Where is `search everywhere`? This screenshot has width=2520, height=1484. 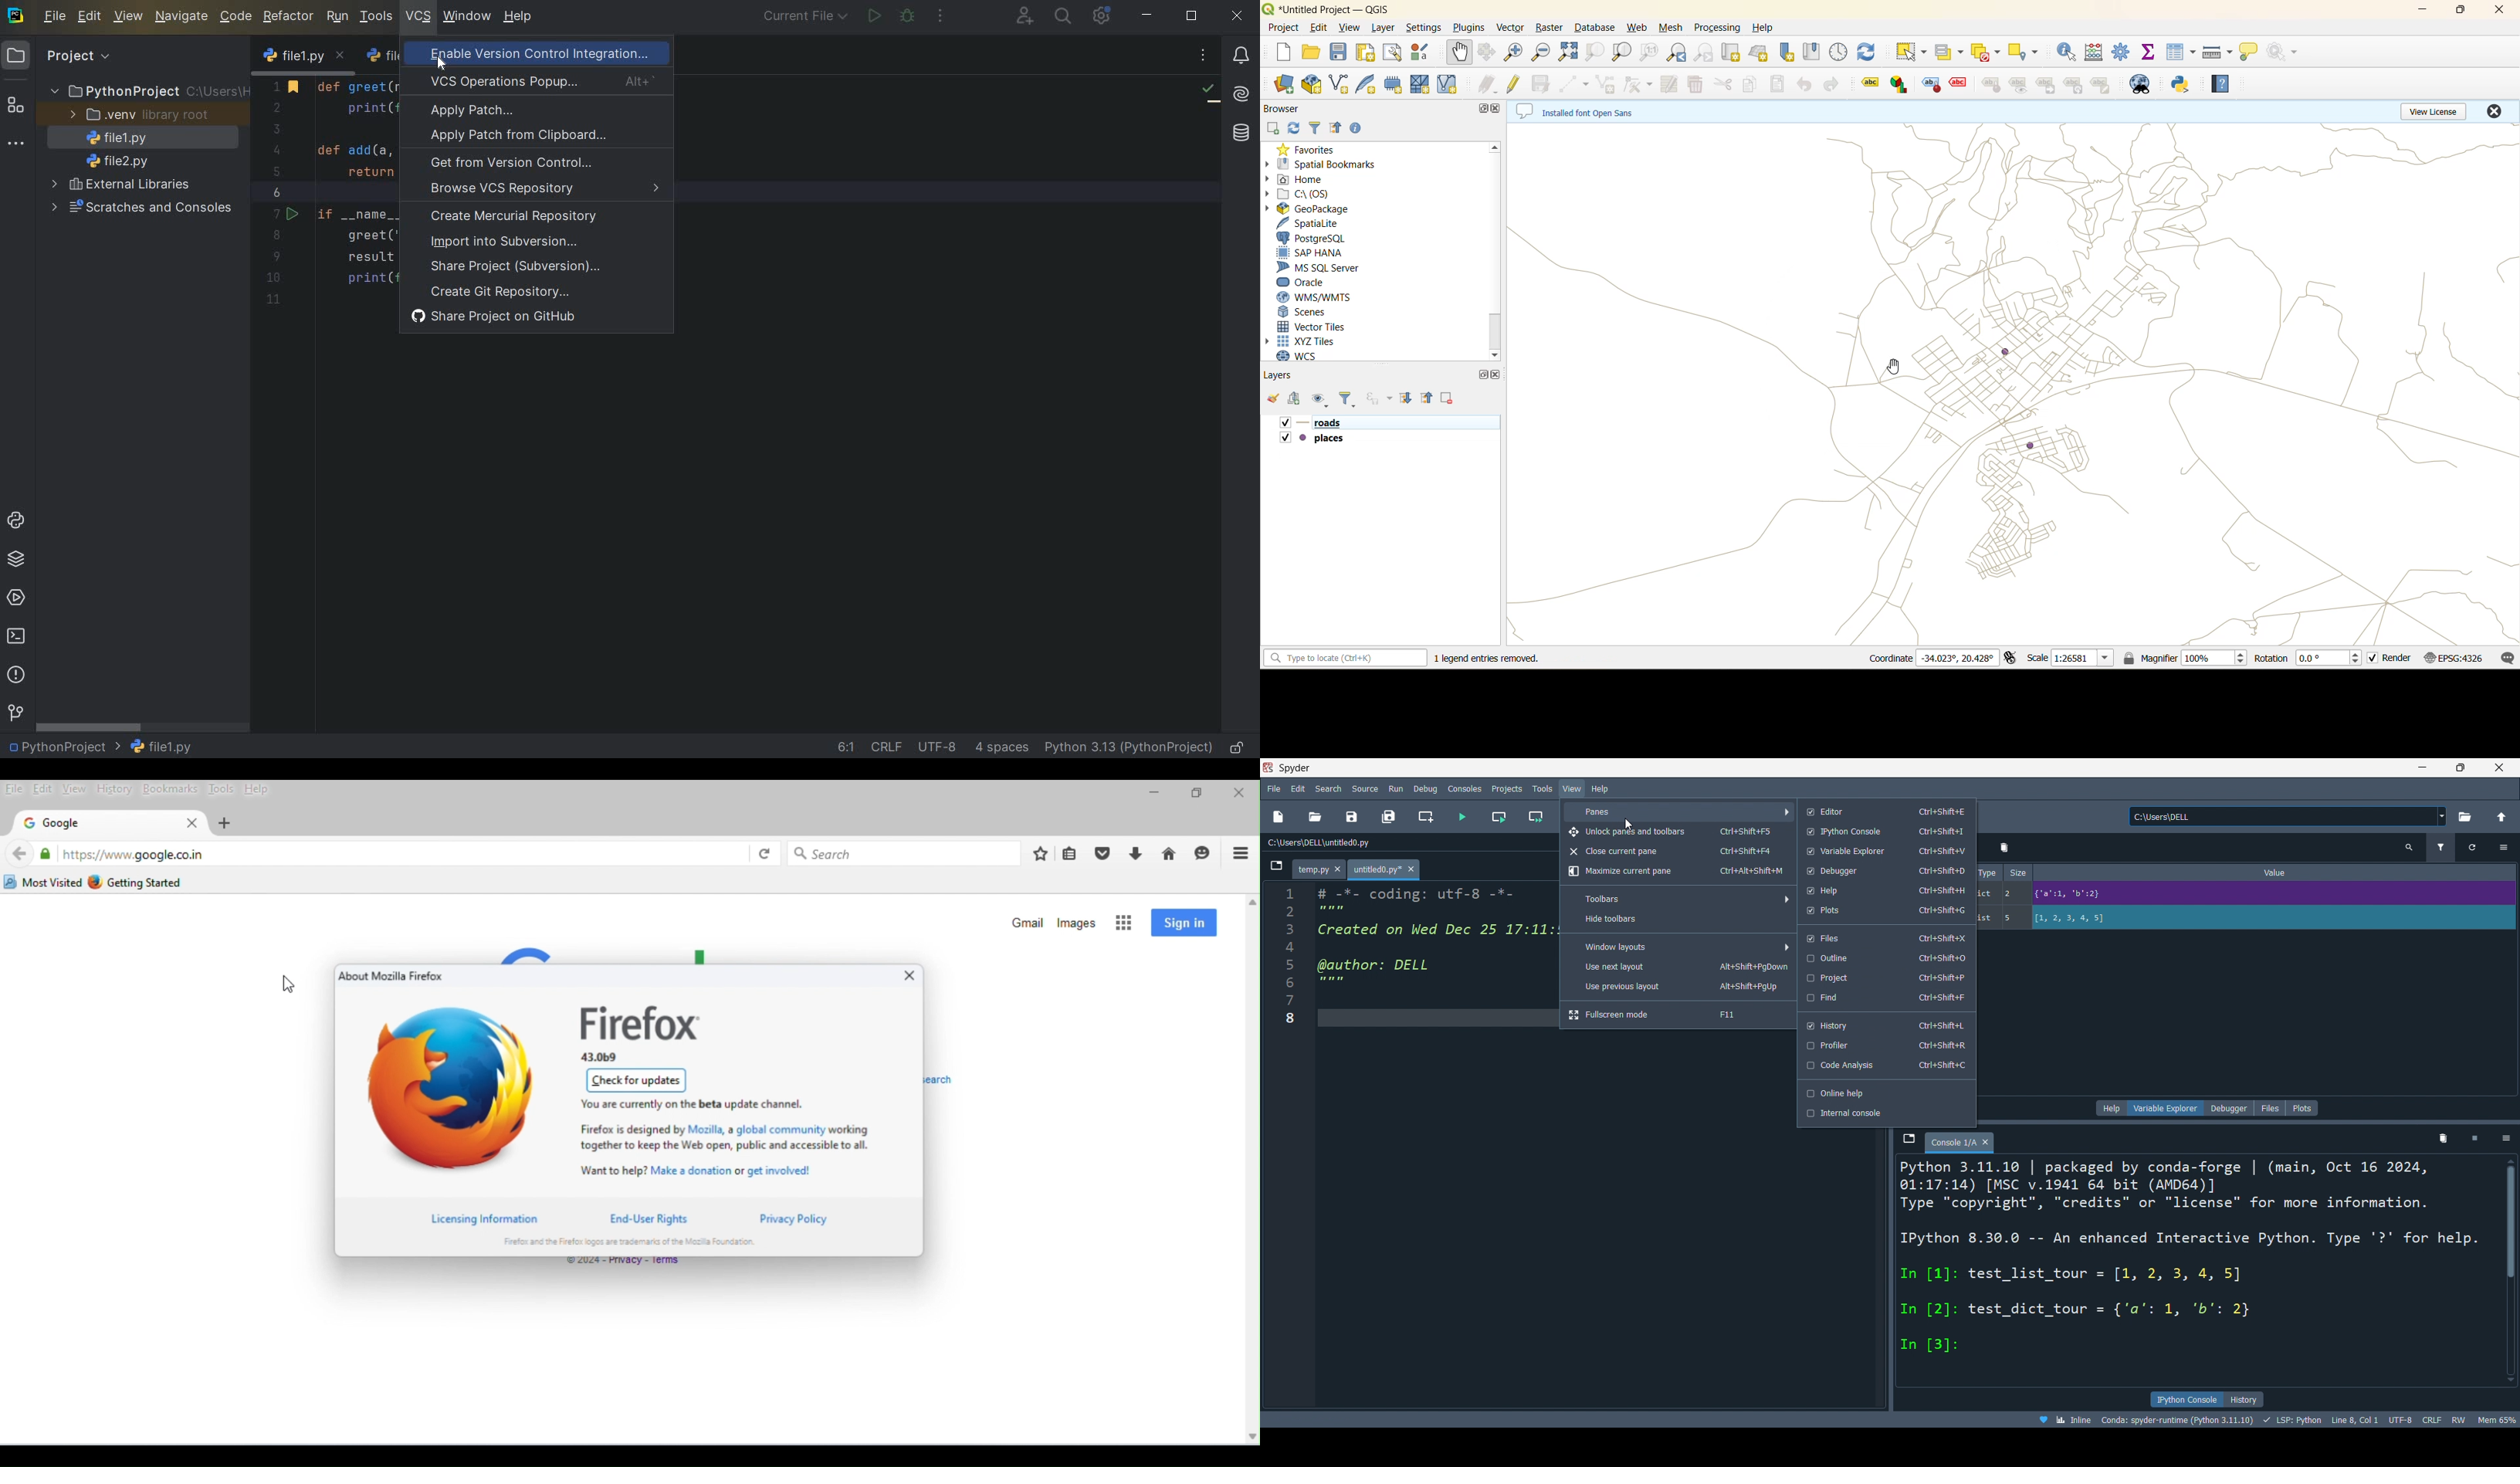 search everywhere is located at coordinates (1064, 15).